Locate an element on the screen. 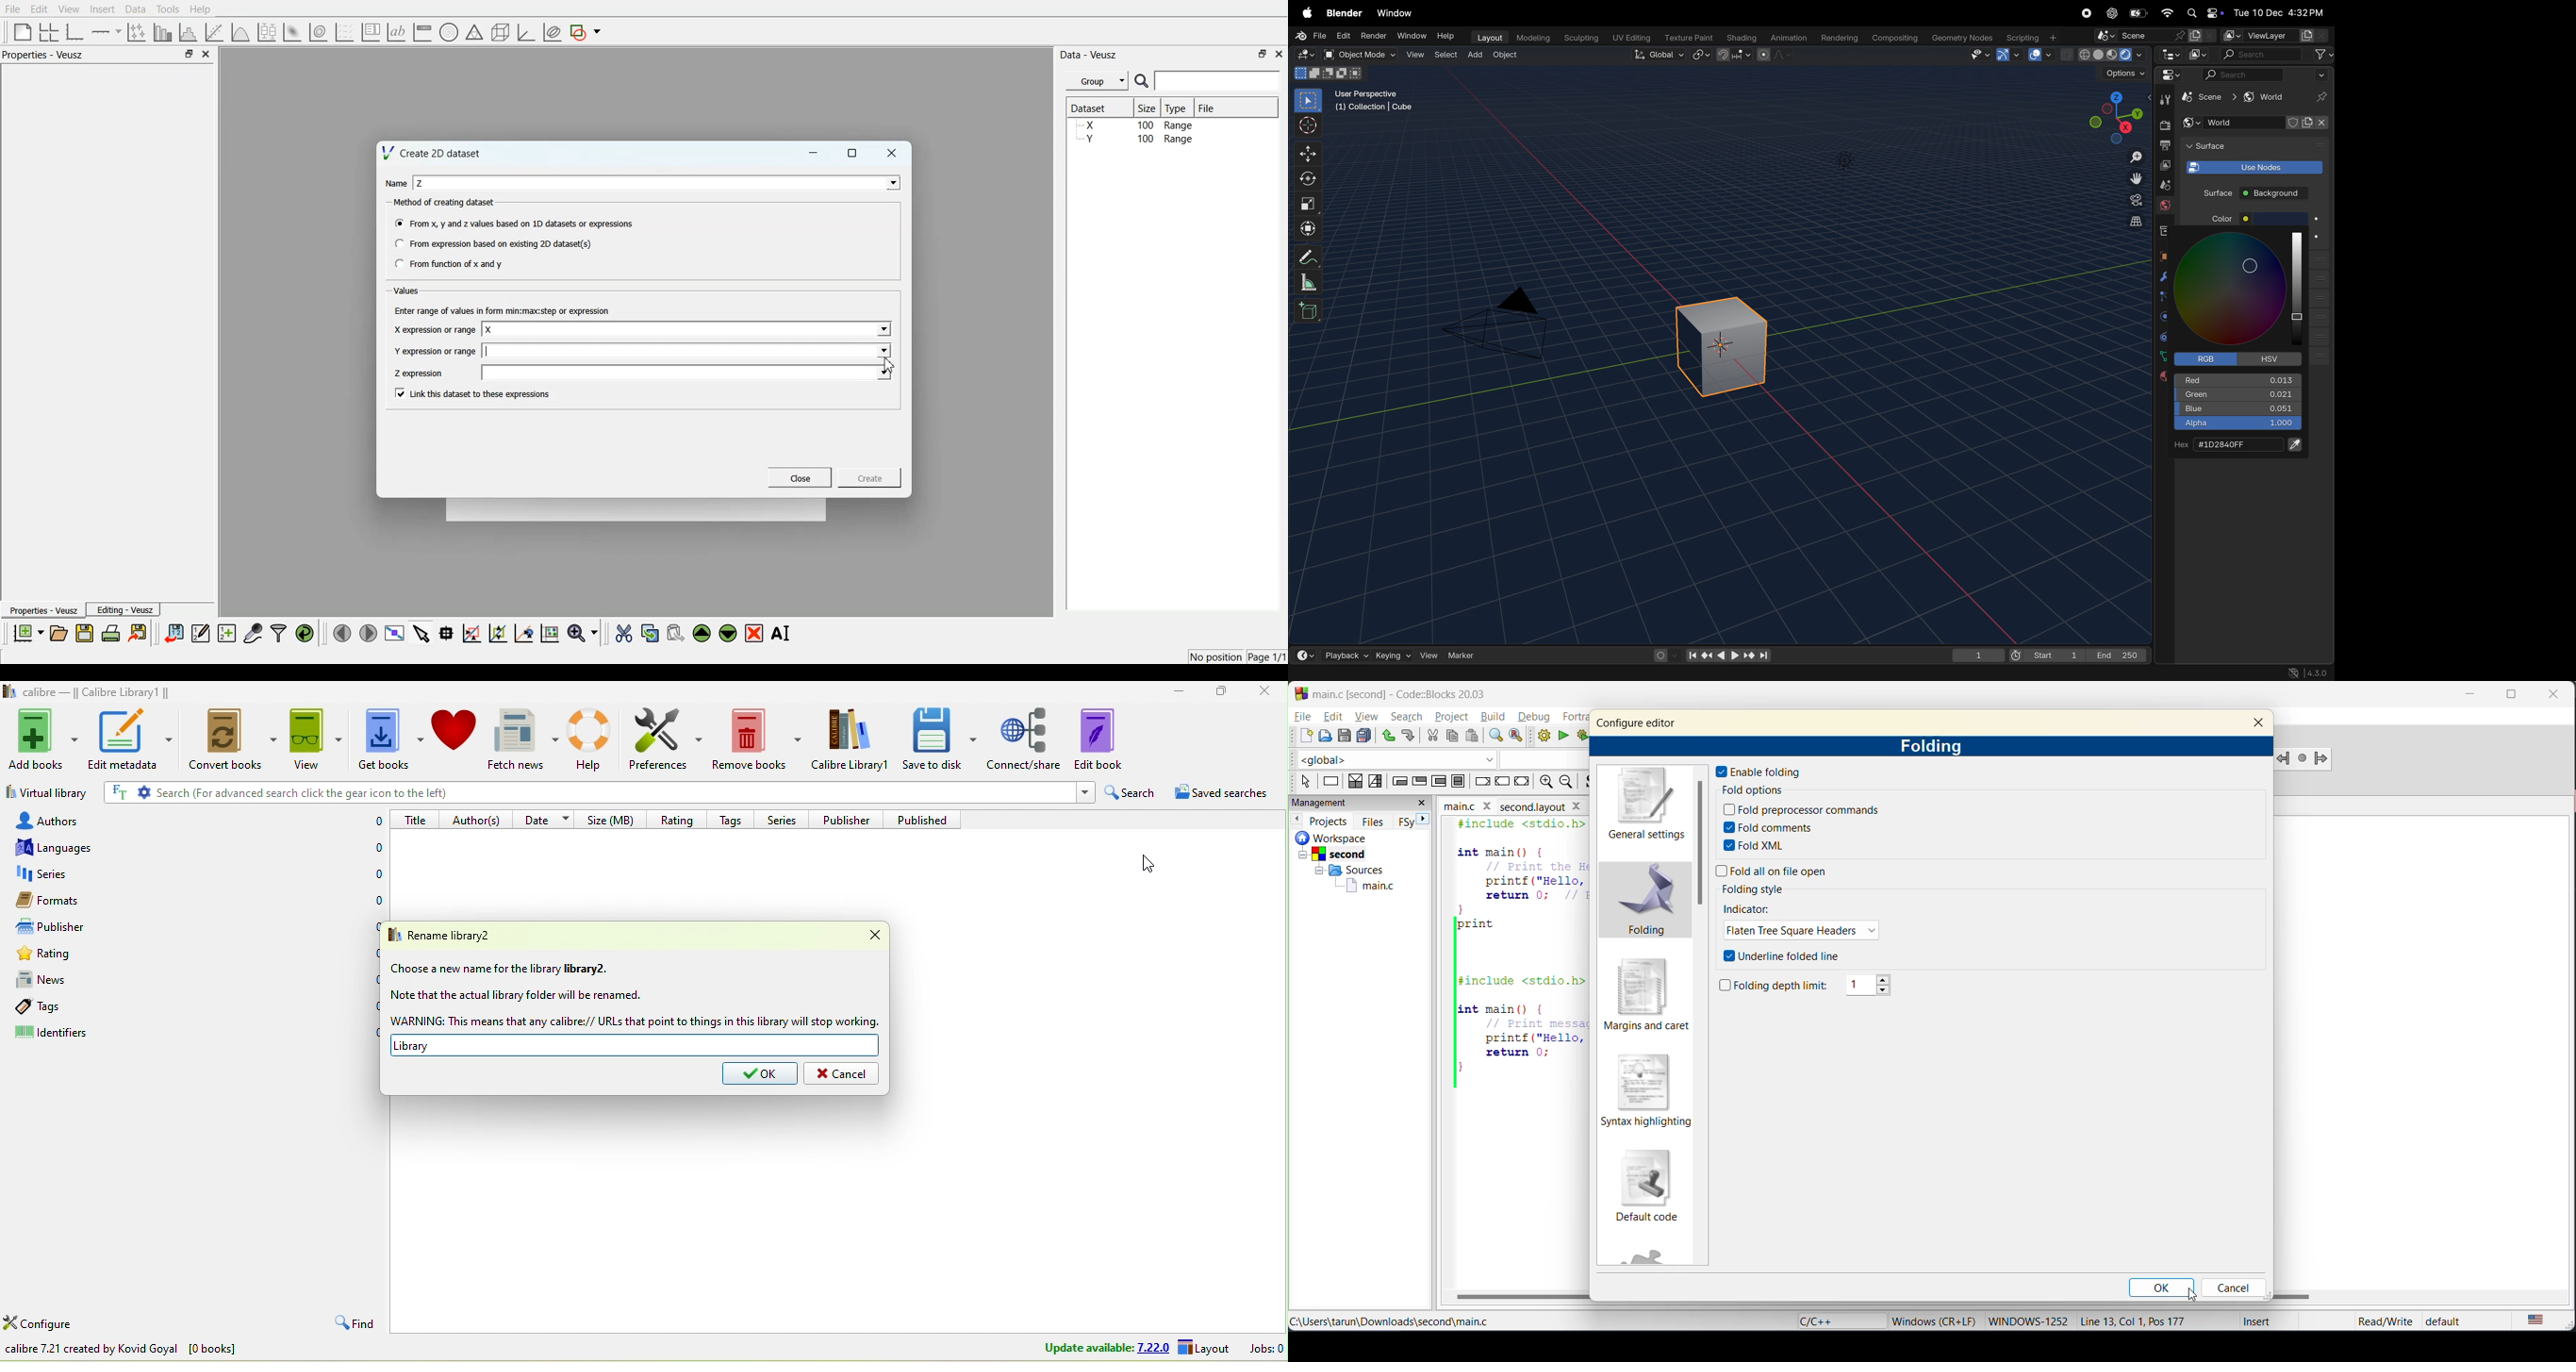  Zoom function menu is located at coordinates (584, 633).